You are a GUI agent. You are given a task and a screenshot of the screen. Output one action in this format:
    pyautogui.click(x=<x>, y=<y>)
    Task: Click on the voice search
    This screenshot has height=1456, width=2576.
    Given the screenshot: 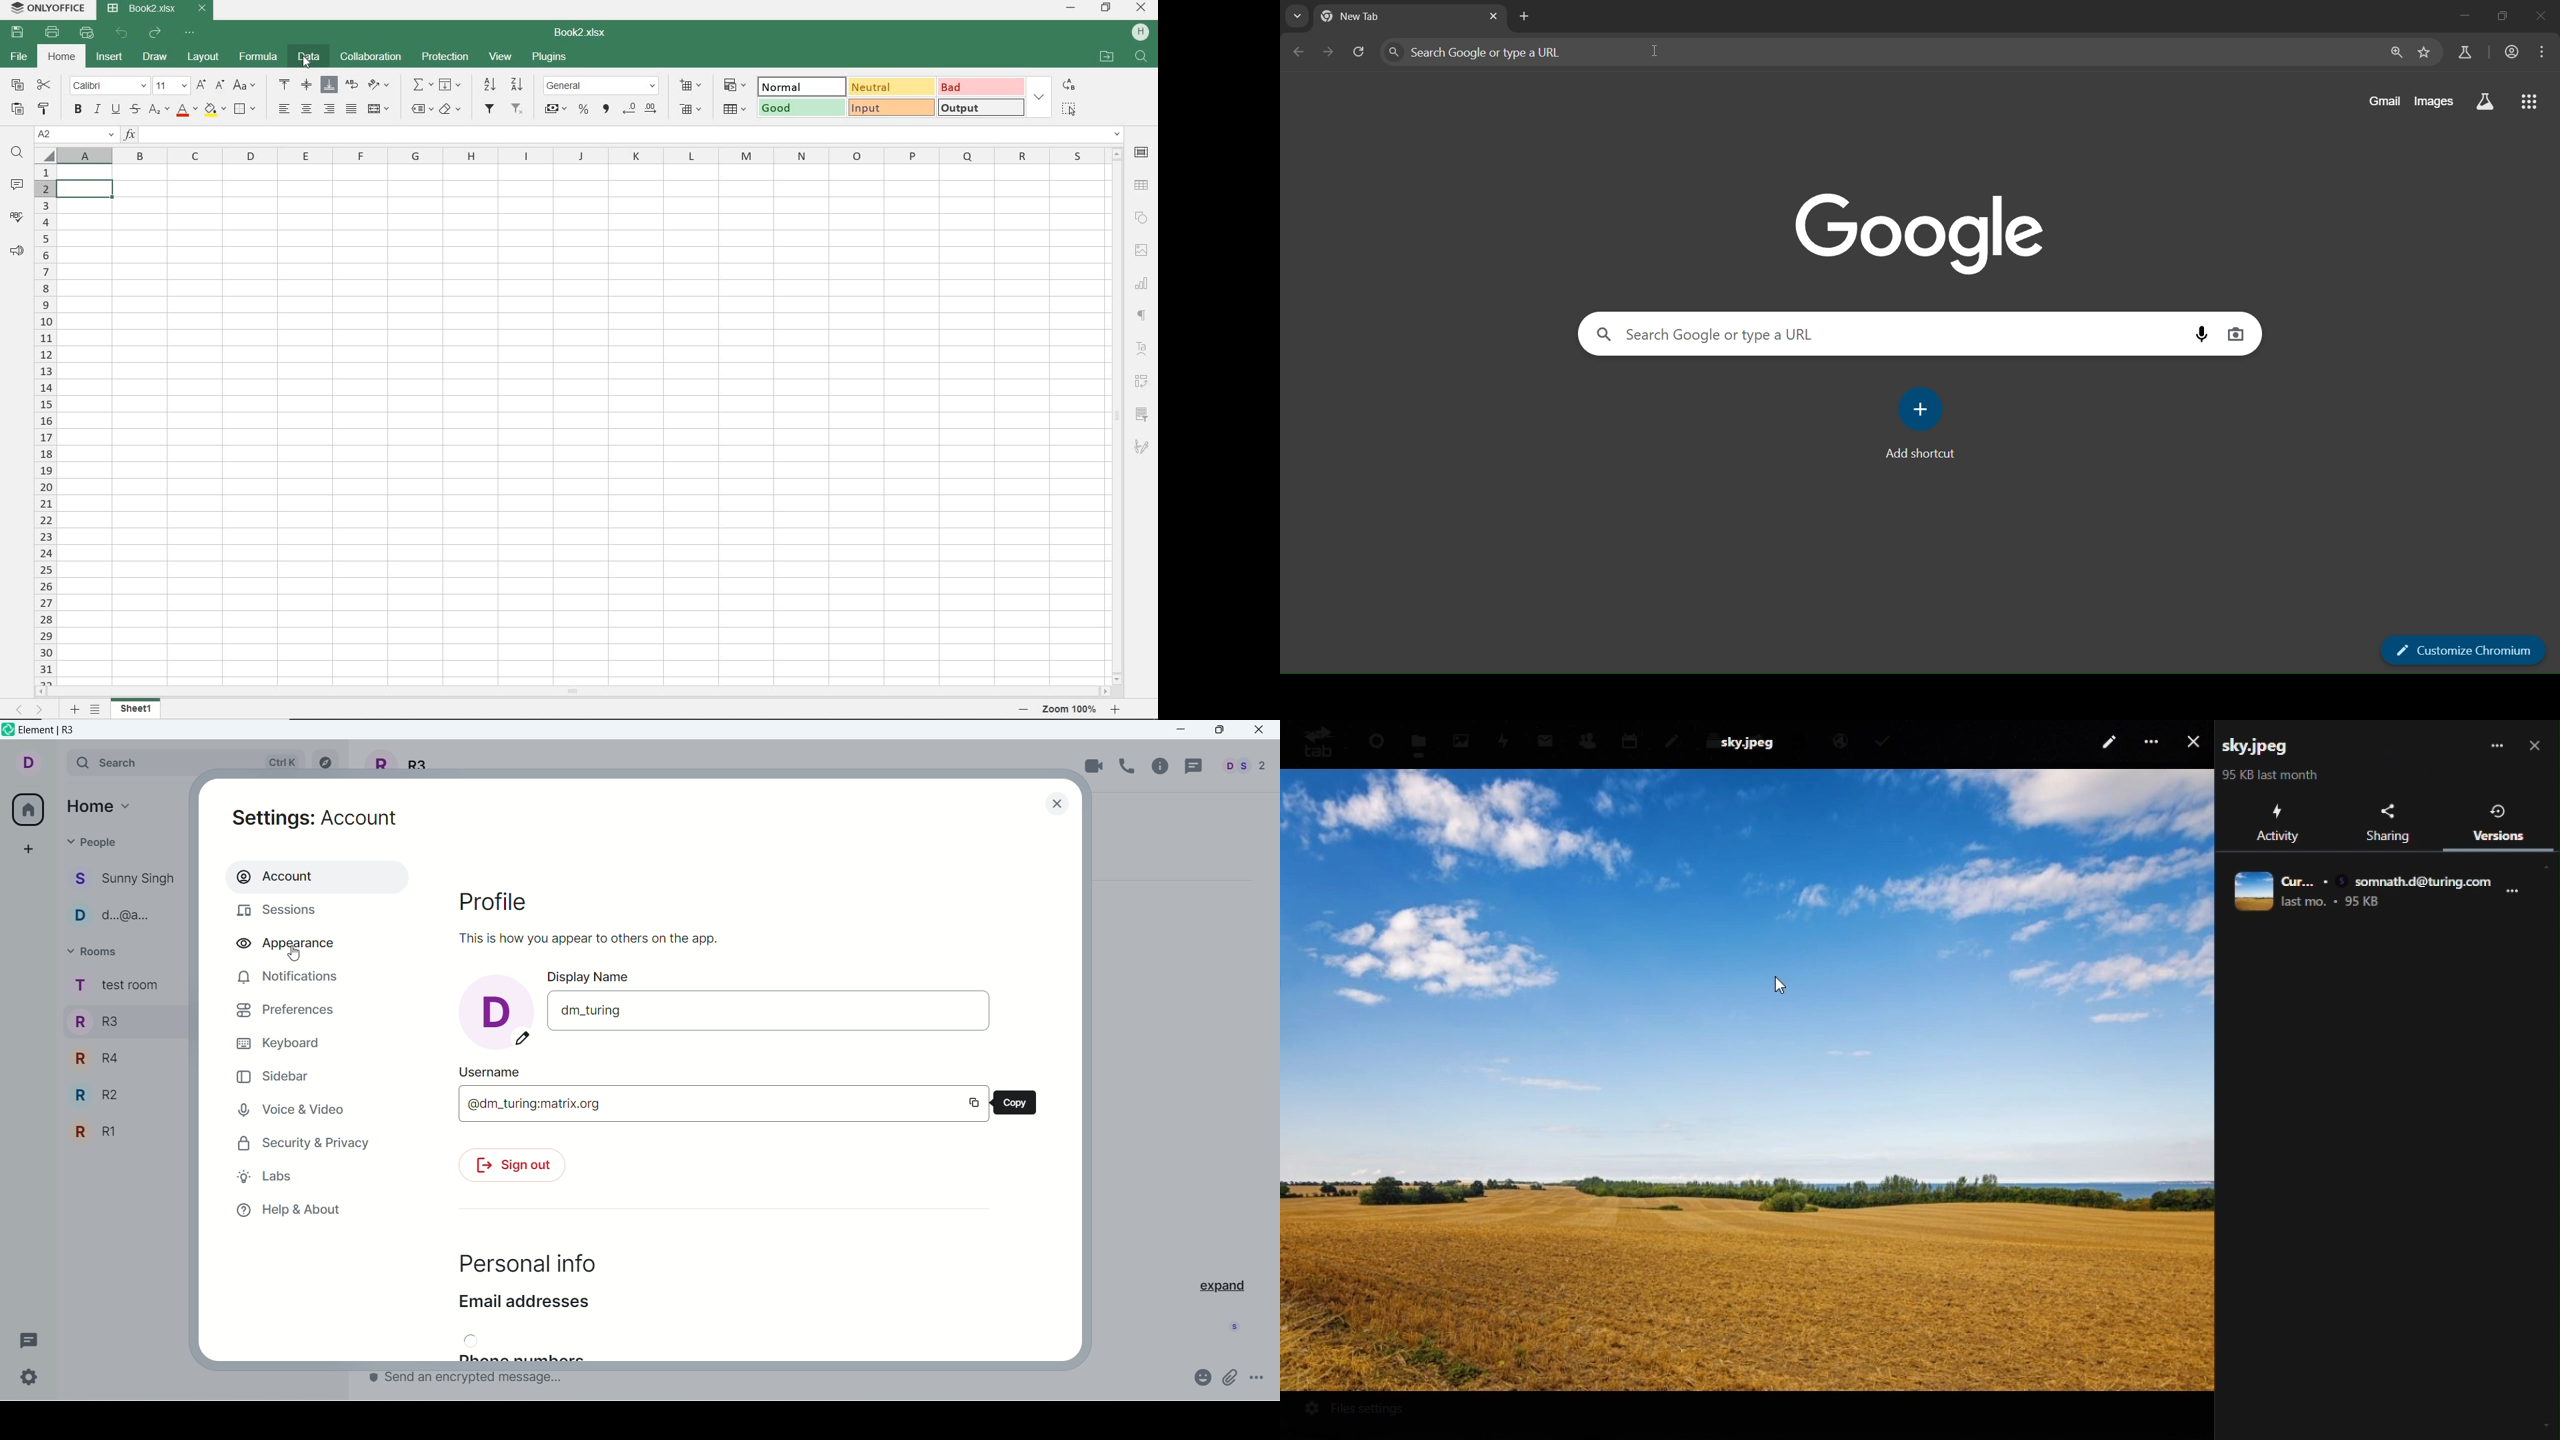 What is the action you would take?
    pyautogui.click(x=2201, y=334)
    